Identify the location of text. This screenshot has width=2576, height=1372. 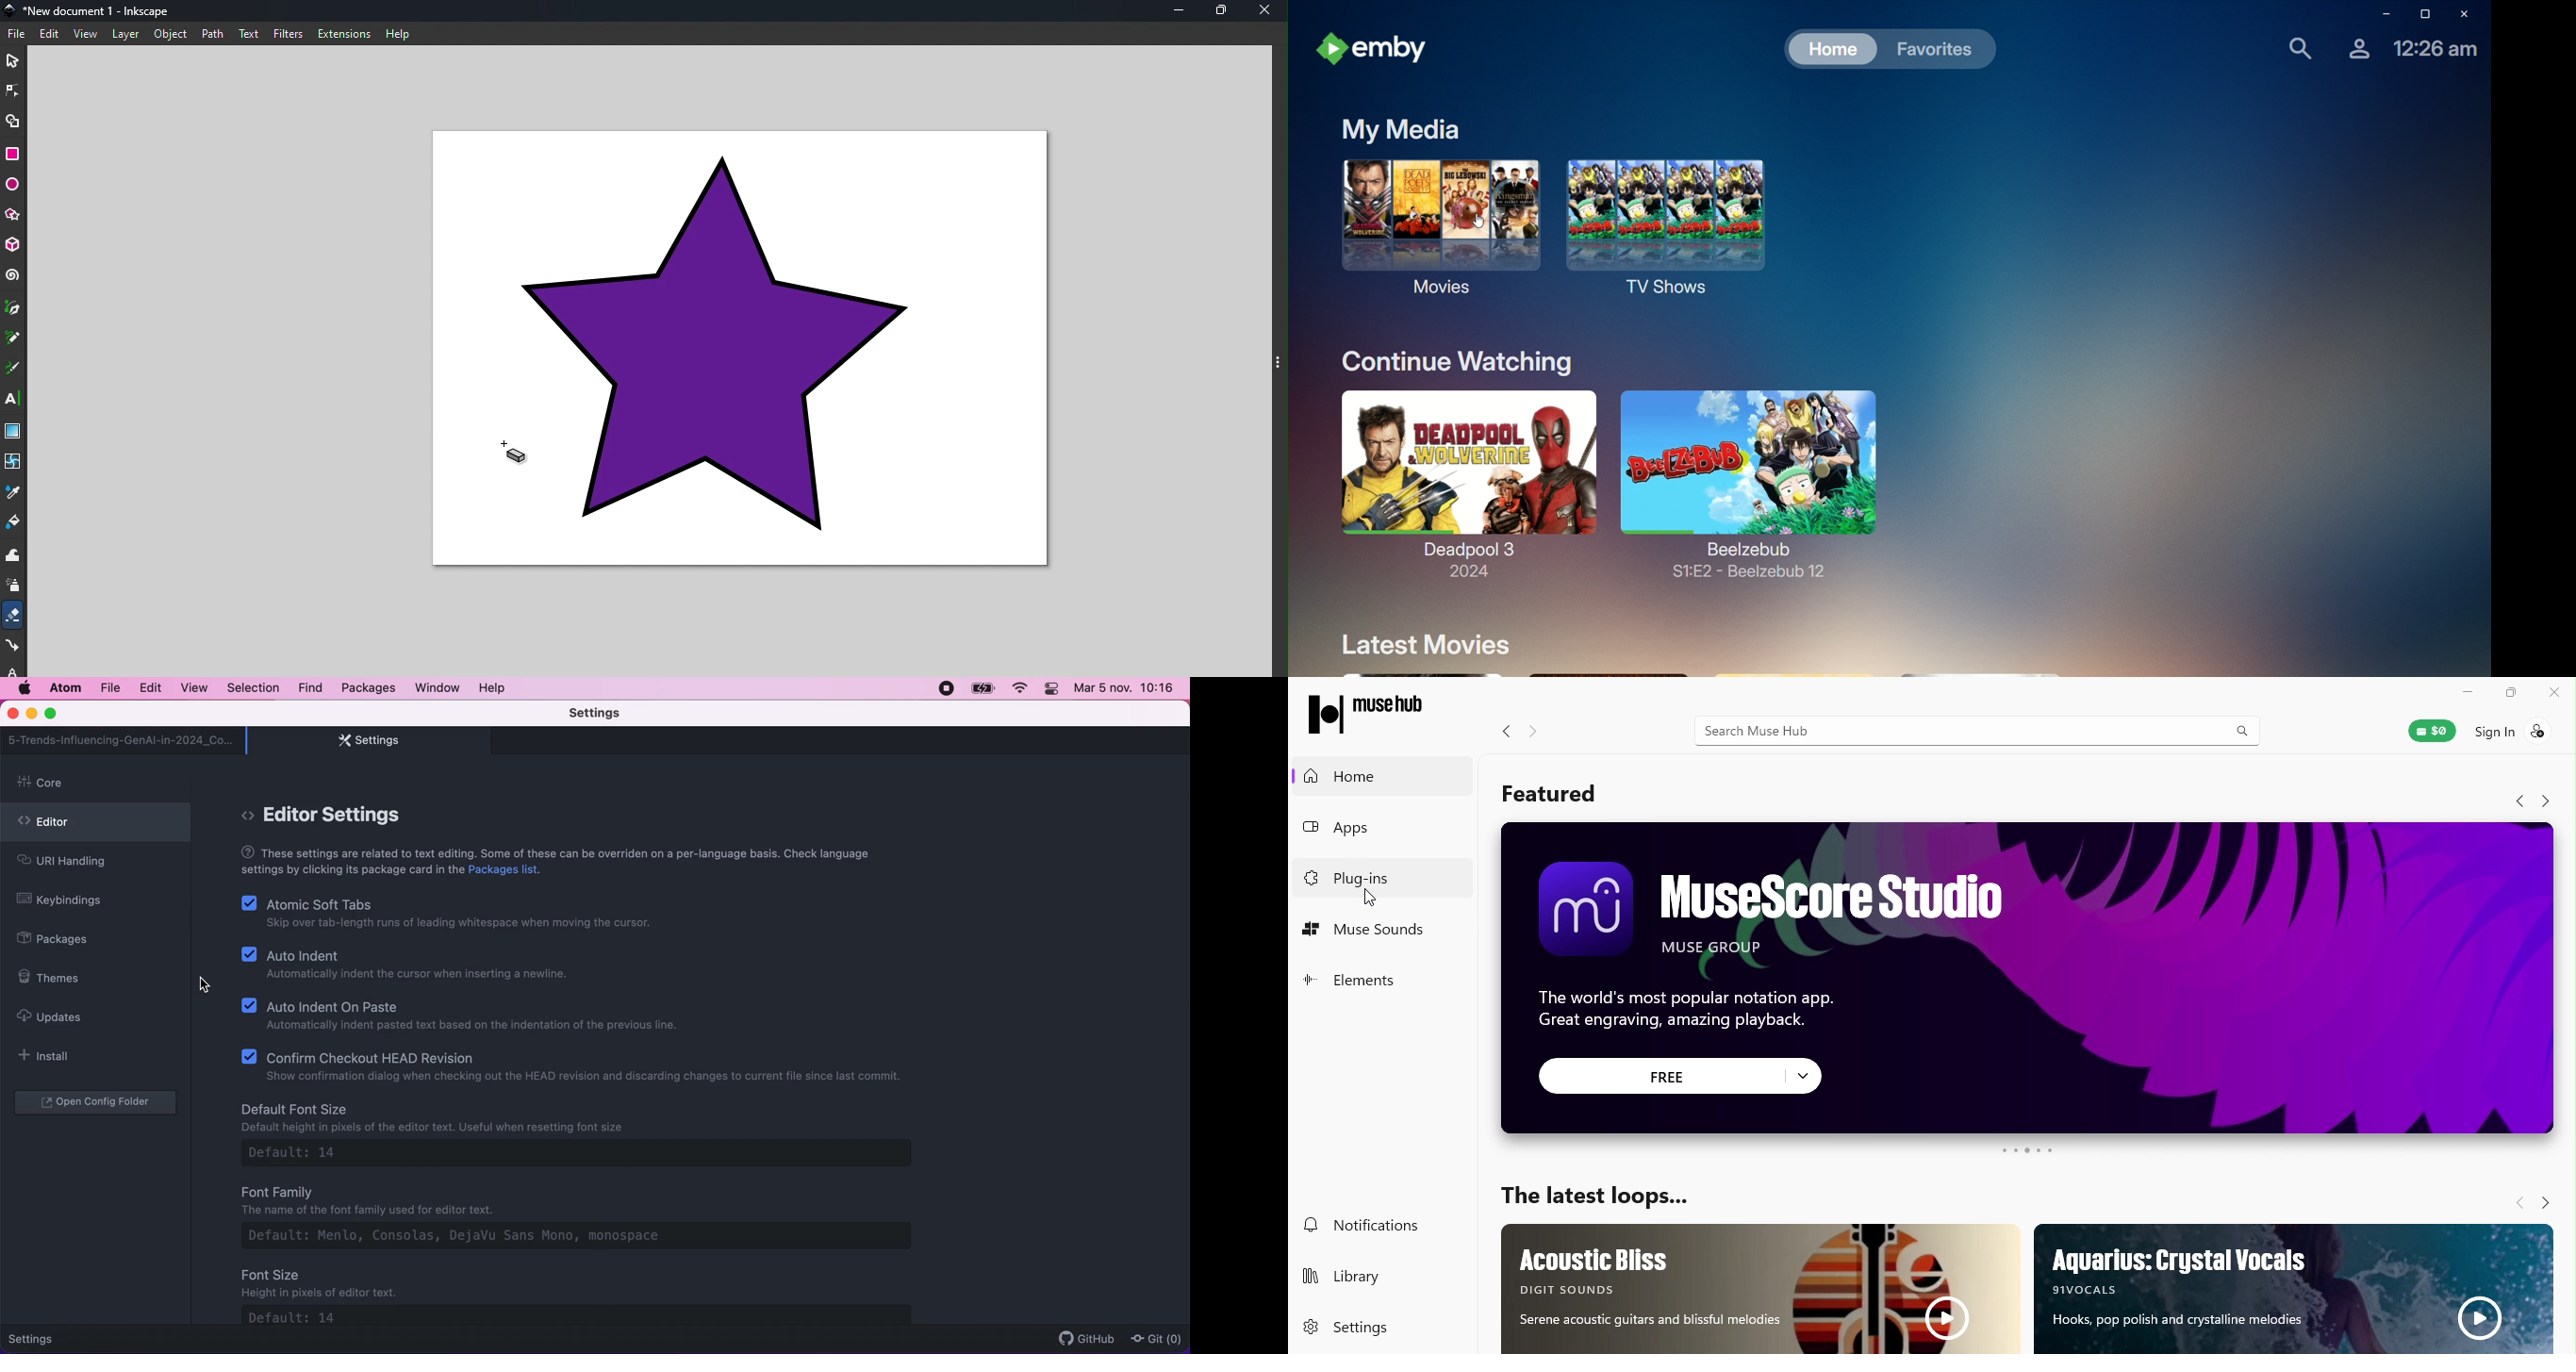
(250, 33).